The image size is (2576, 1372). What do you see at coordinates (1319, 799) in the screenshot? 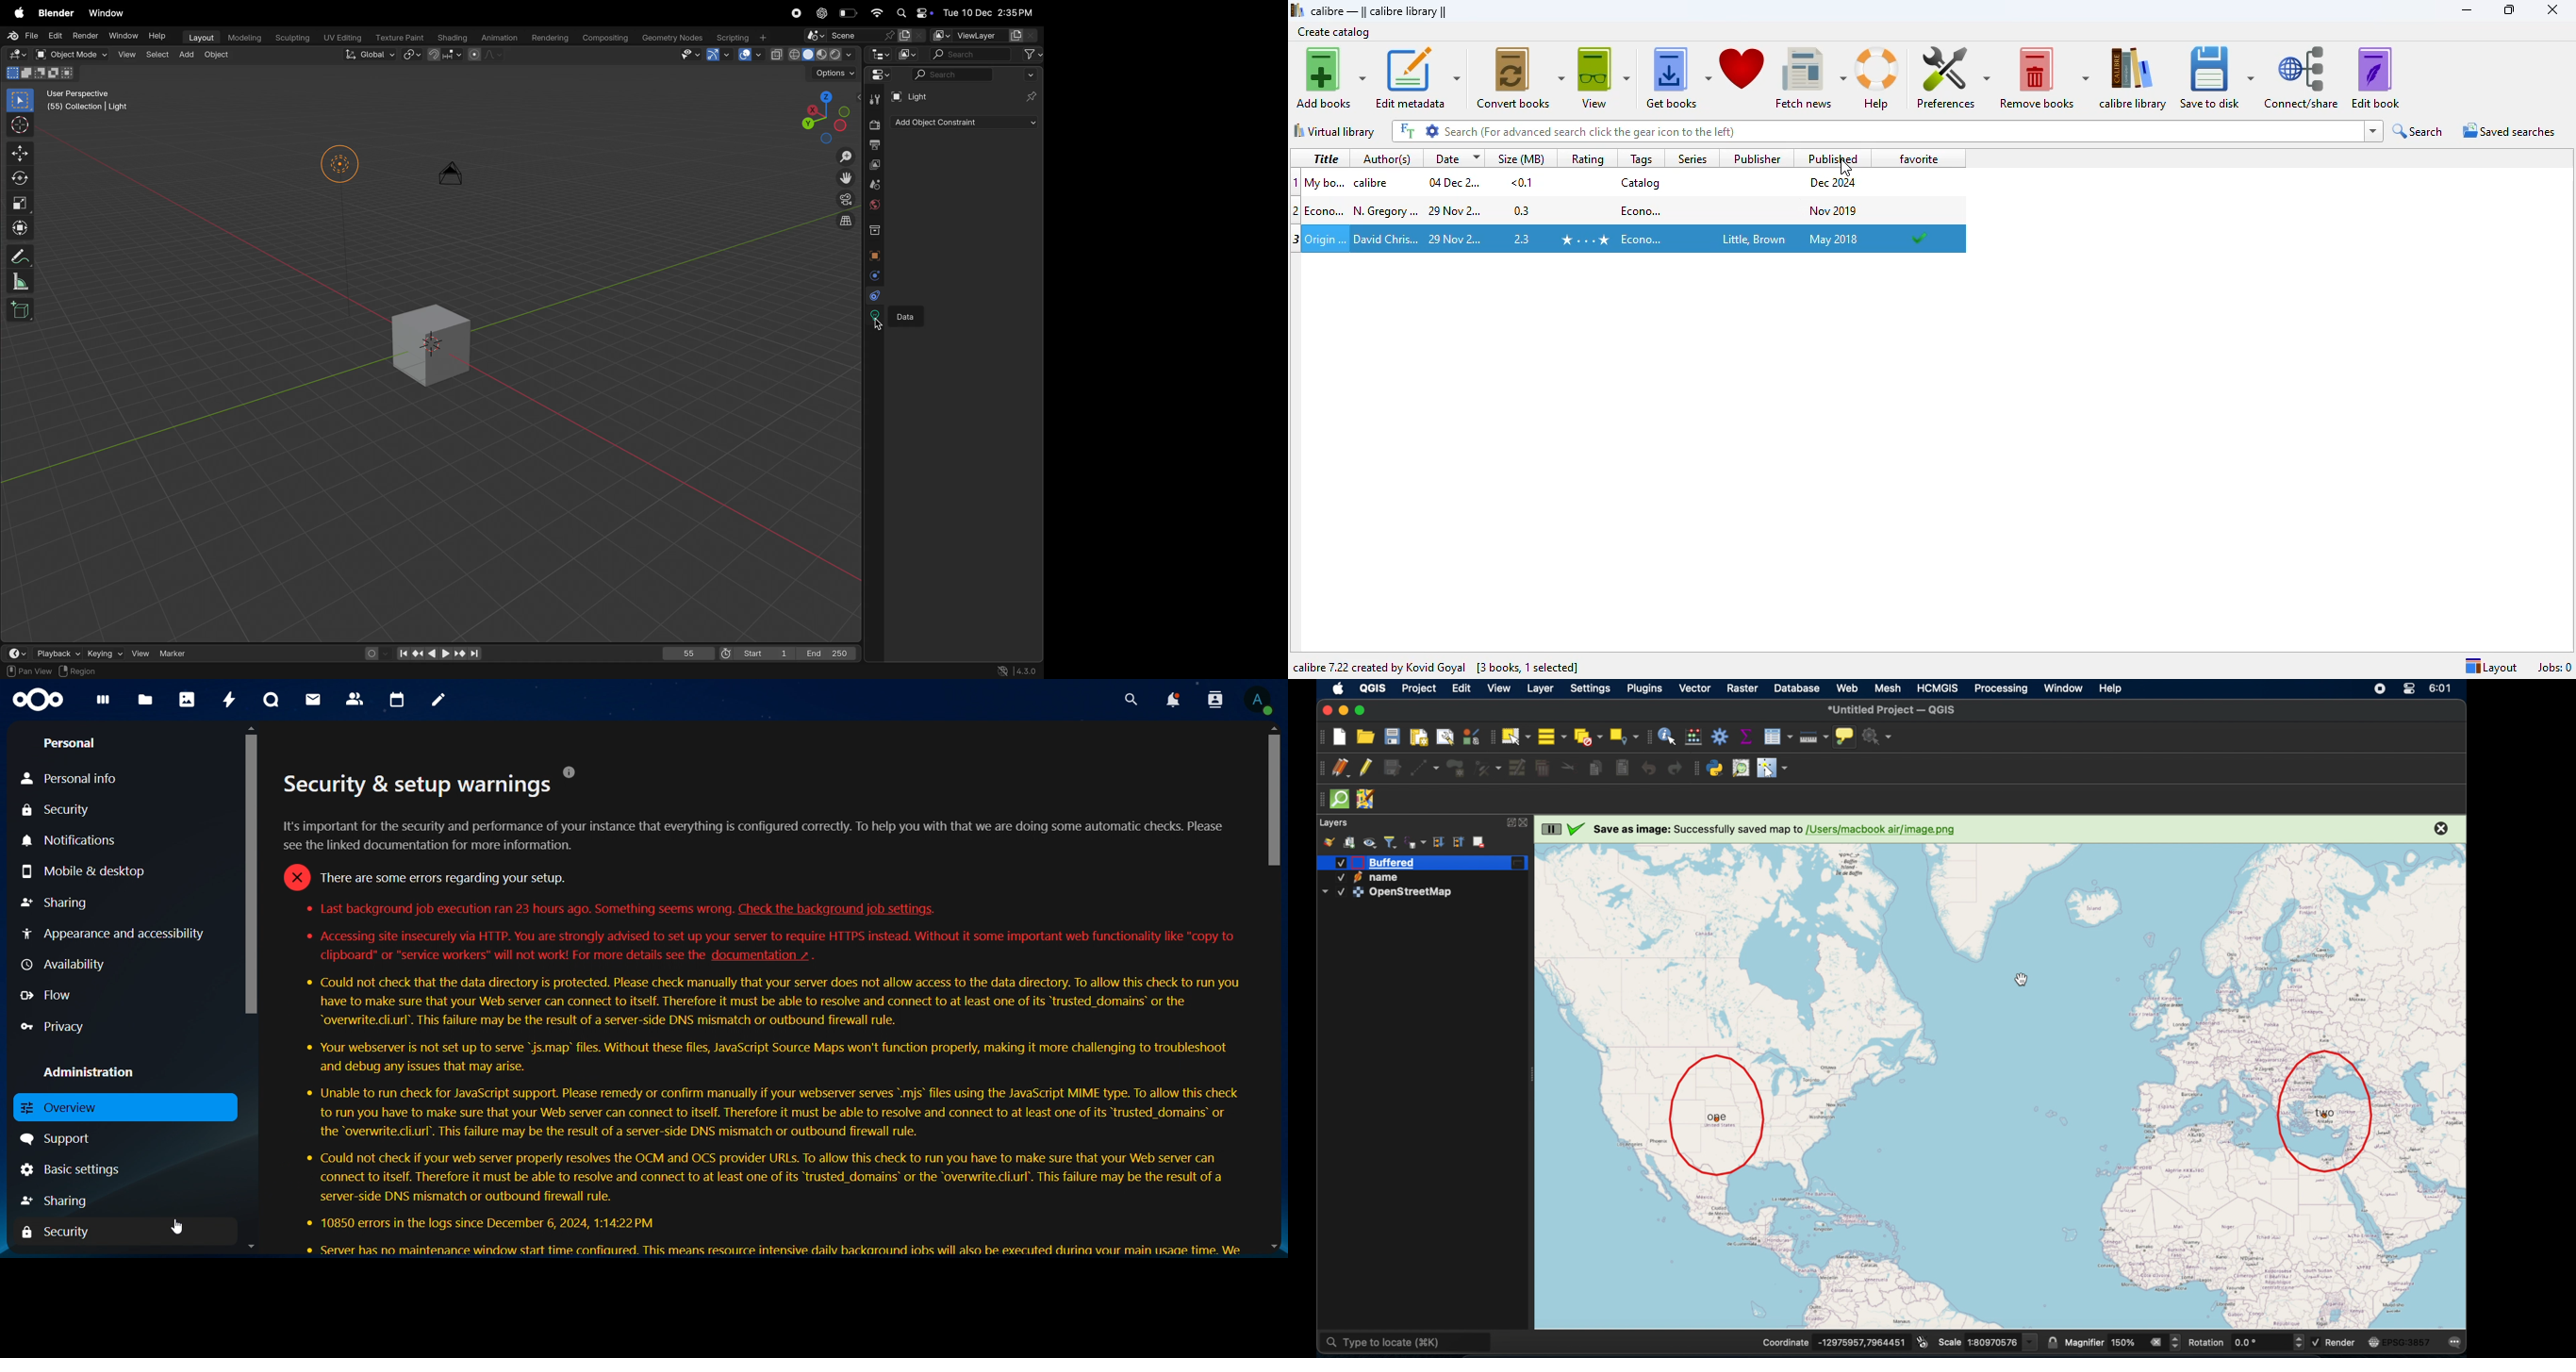
I see `drag handle` at bounding box center [1319, 799].